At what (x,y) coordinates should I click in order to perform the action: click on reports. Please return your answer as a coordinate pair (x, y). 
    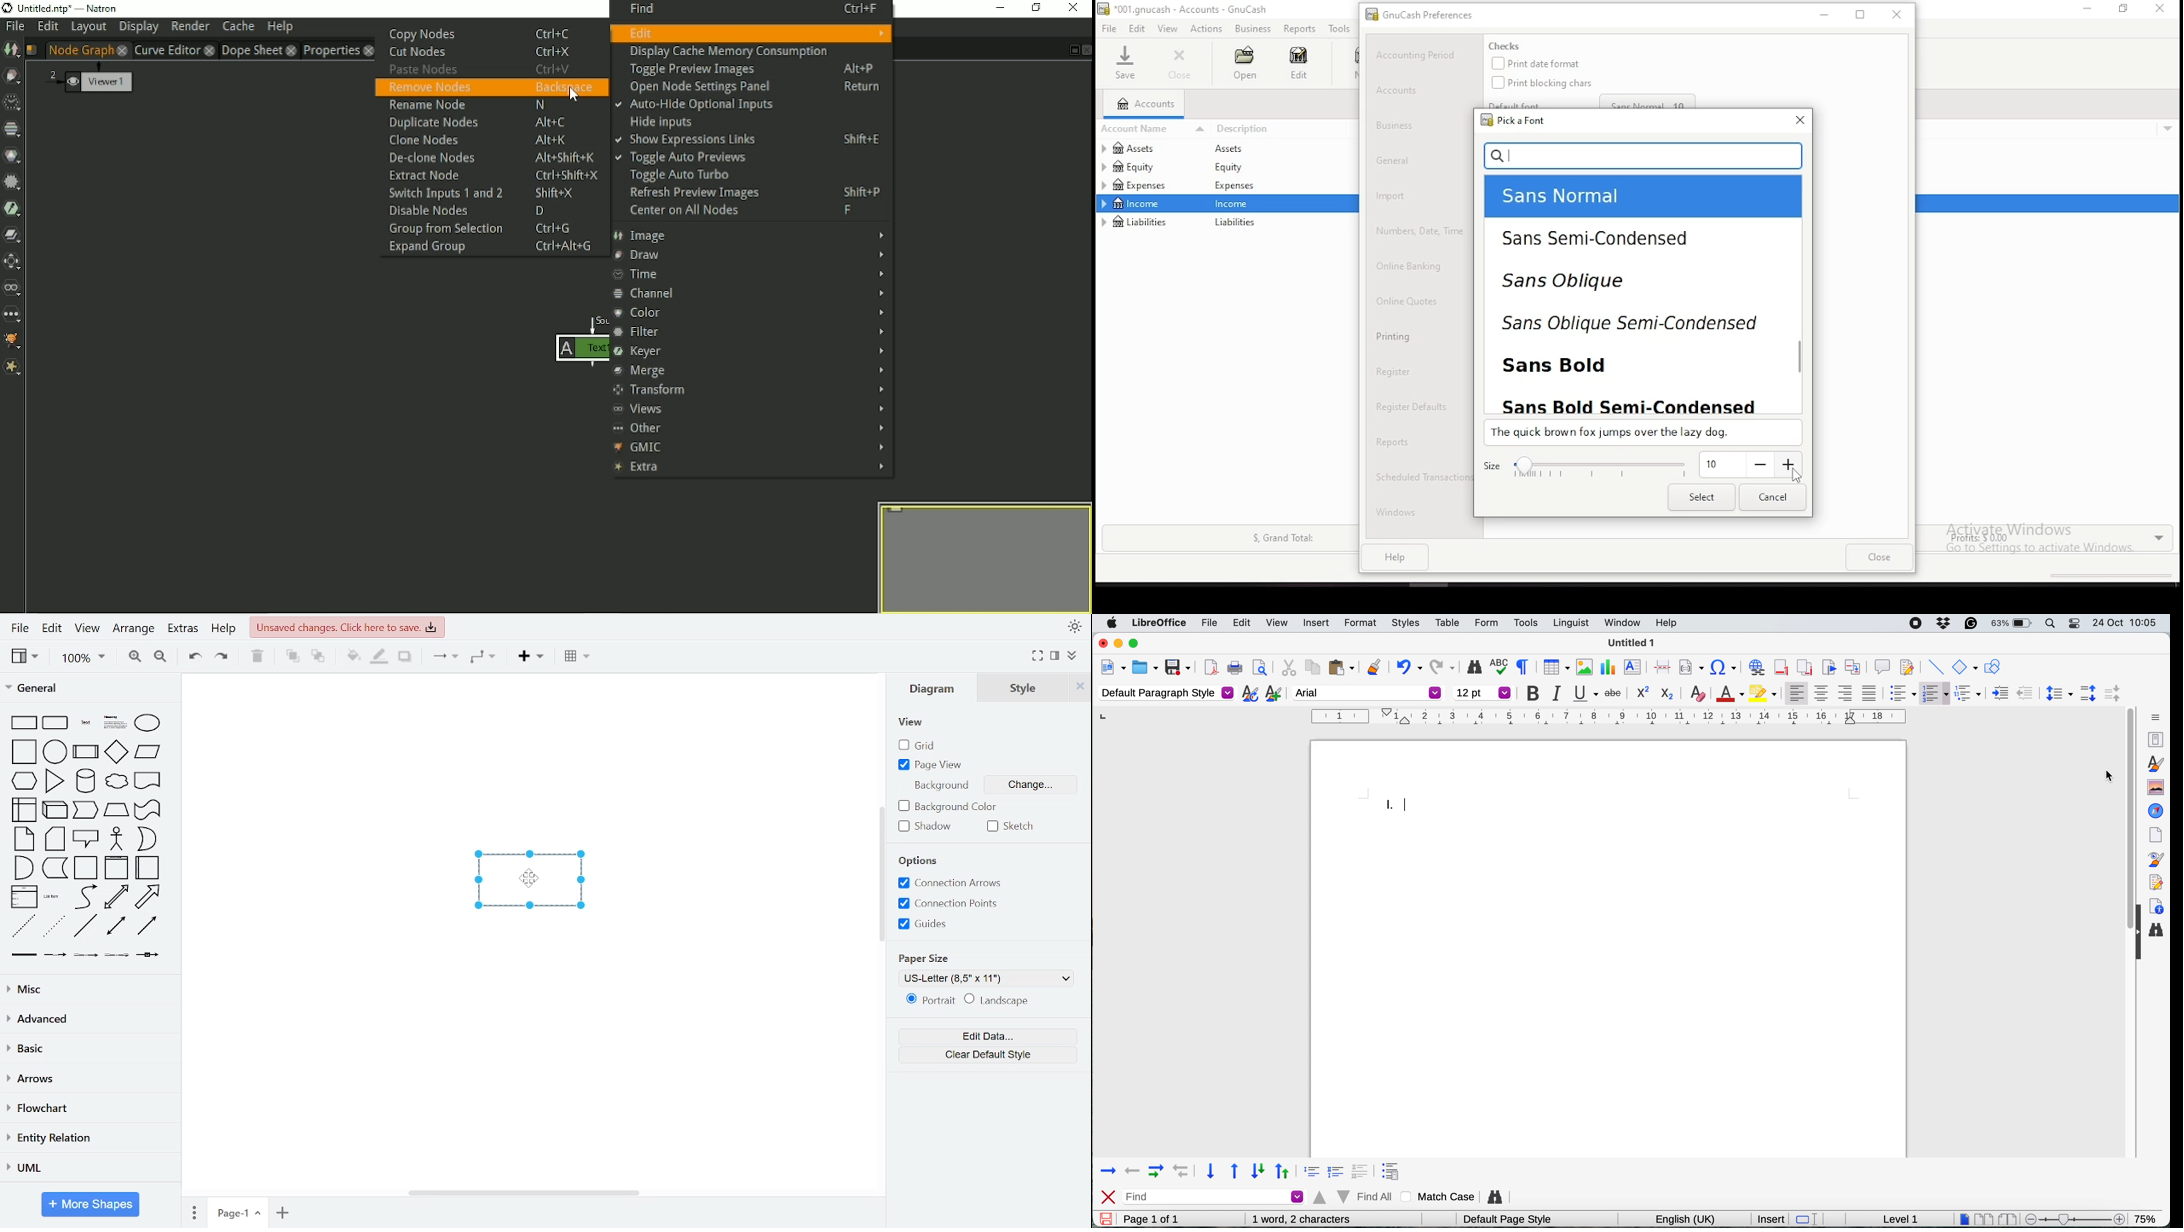
    Looking at the image, I should click on (1299, 29).